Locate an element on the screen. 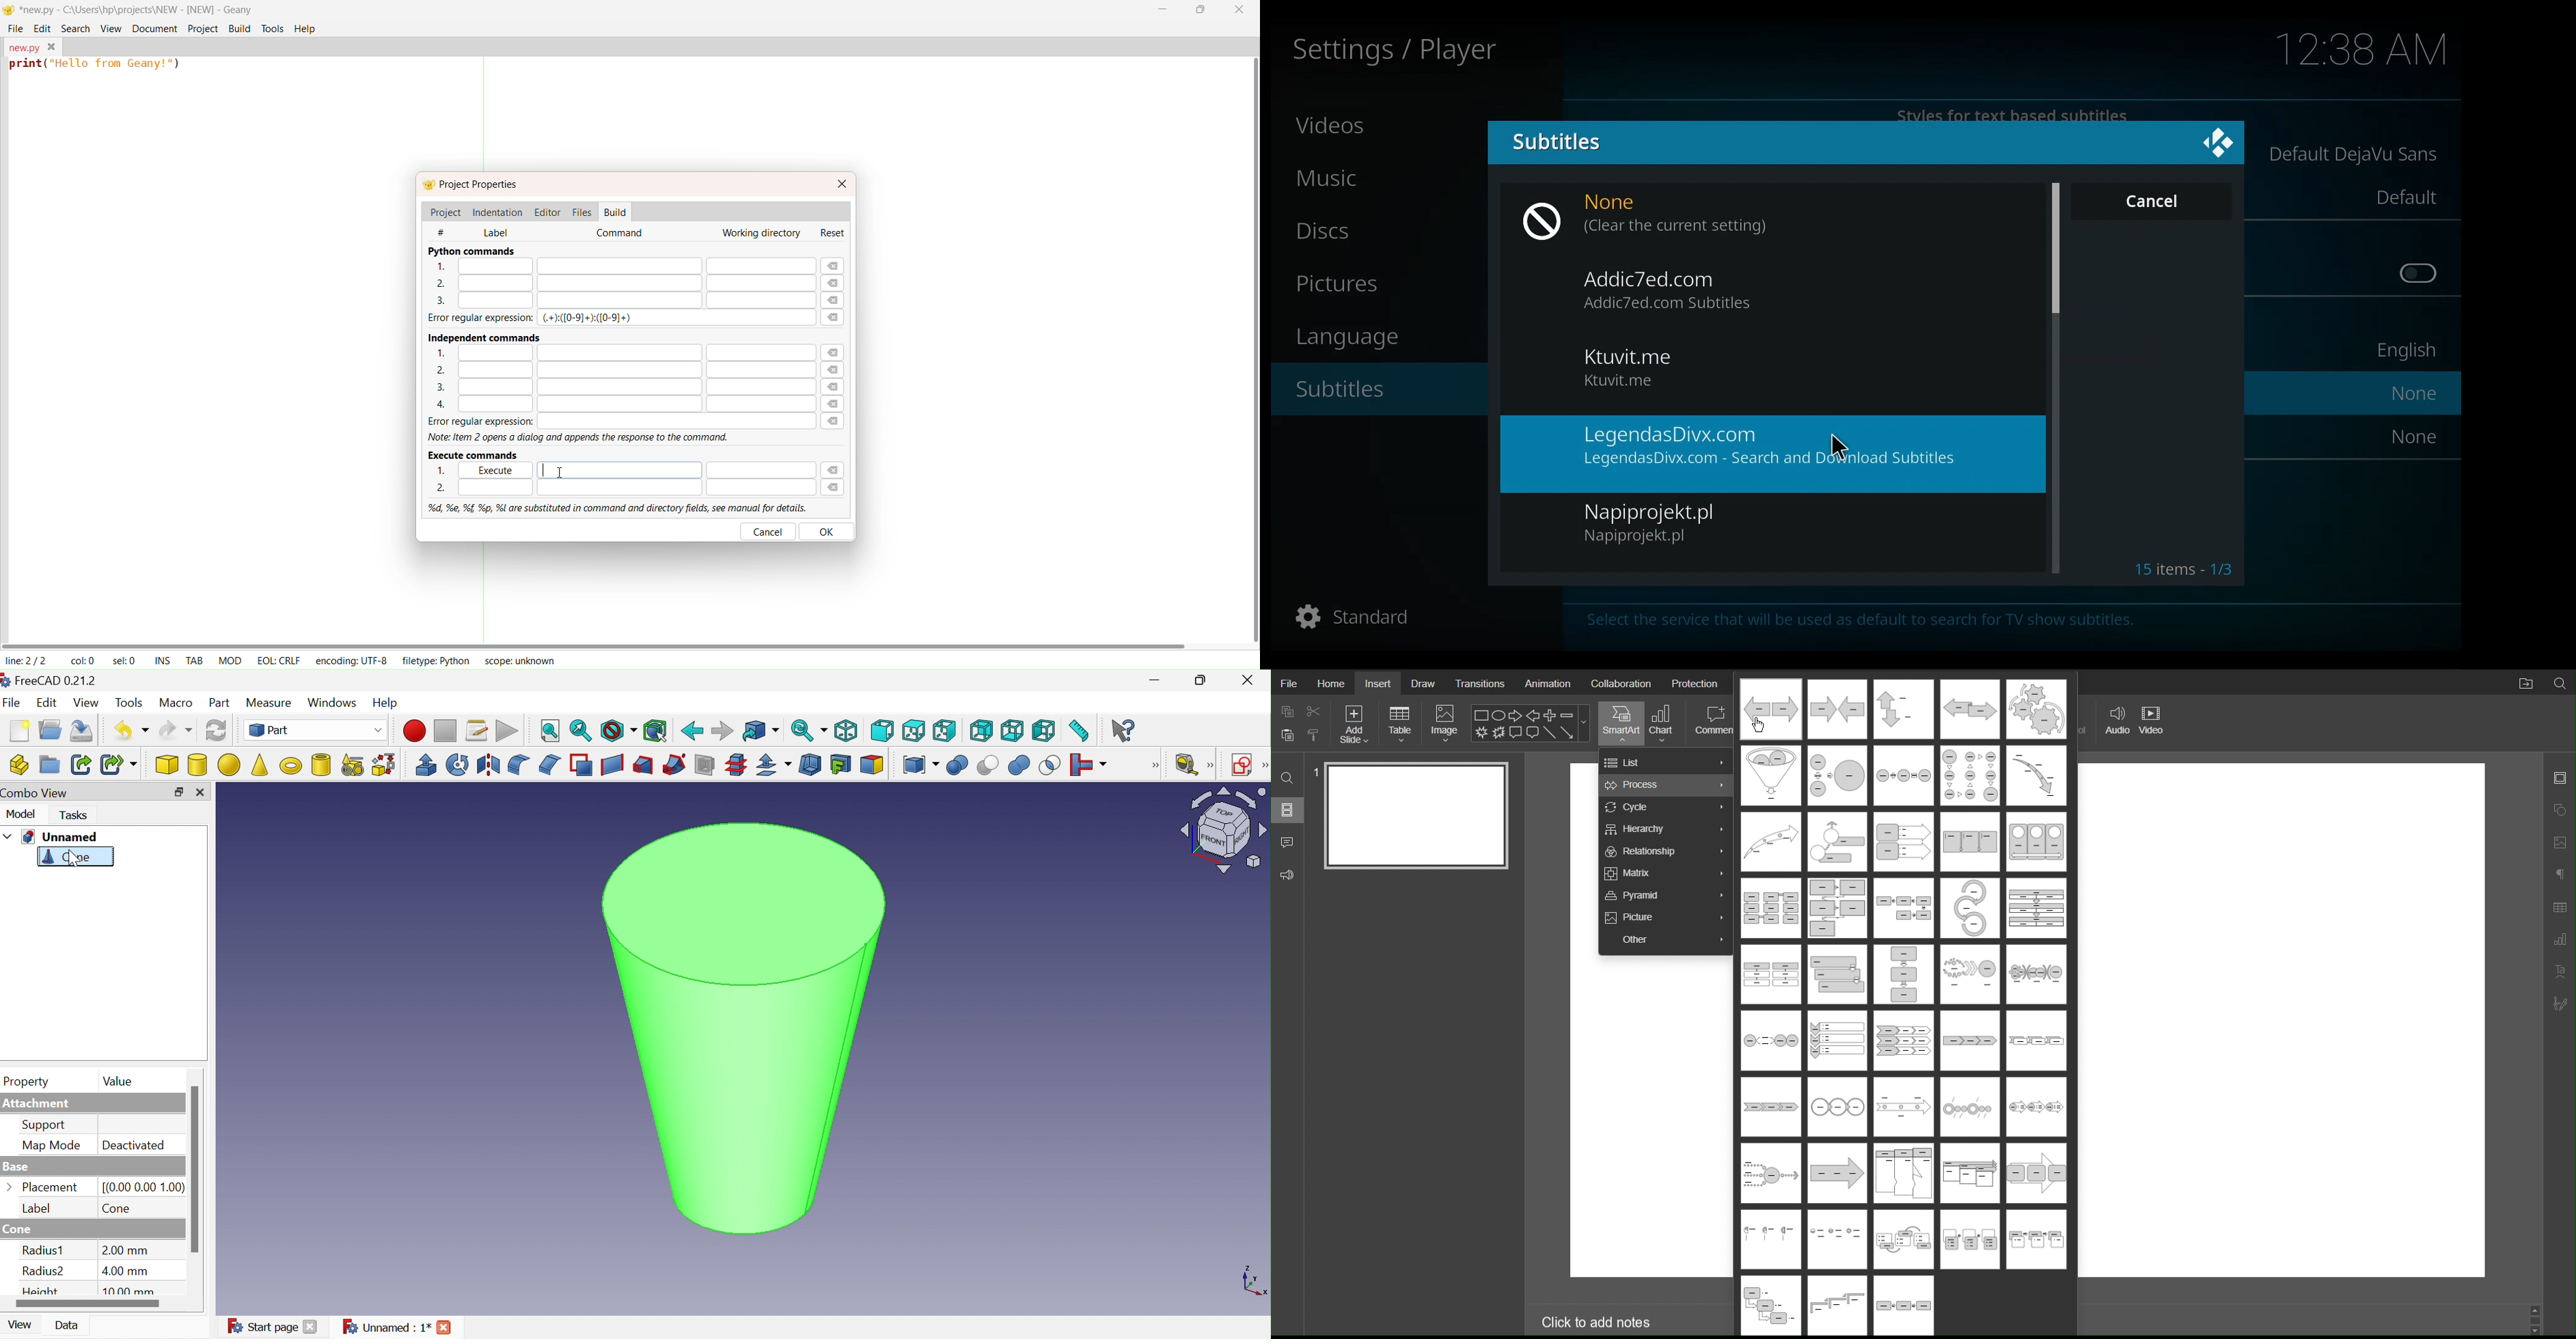  Back is located at coordinates (692, 731).